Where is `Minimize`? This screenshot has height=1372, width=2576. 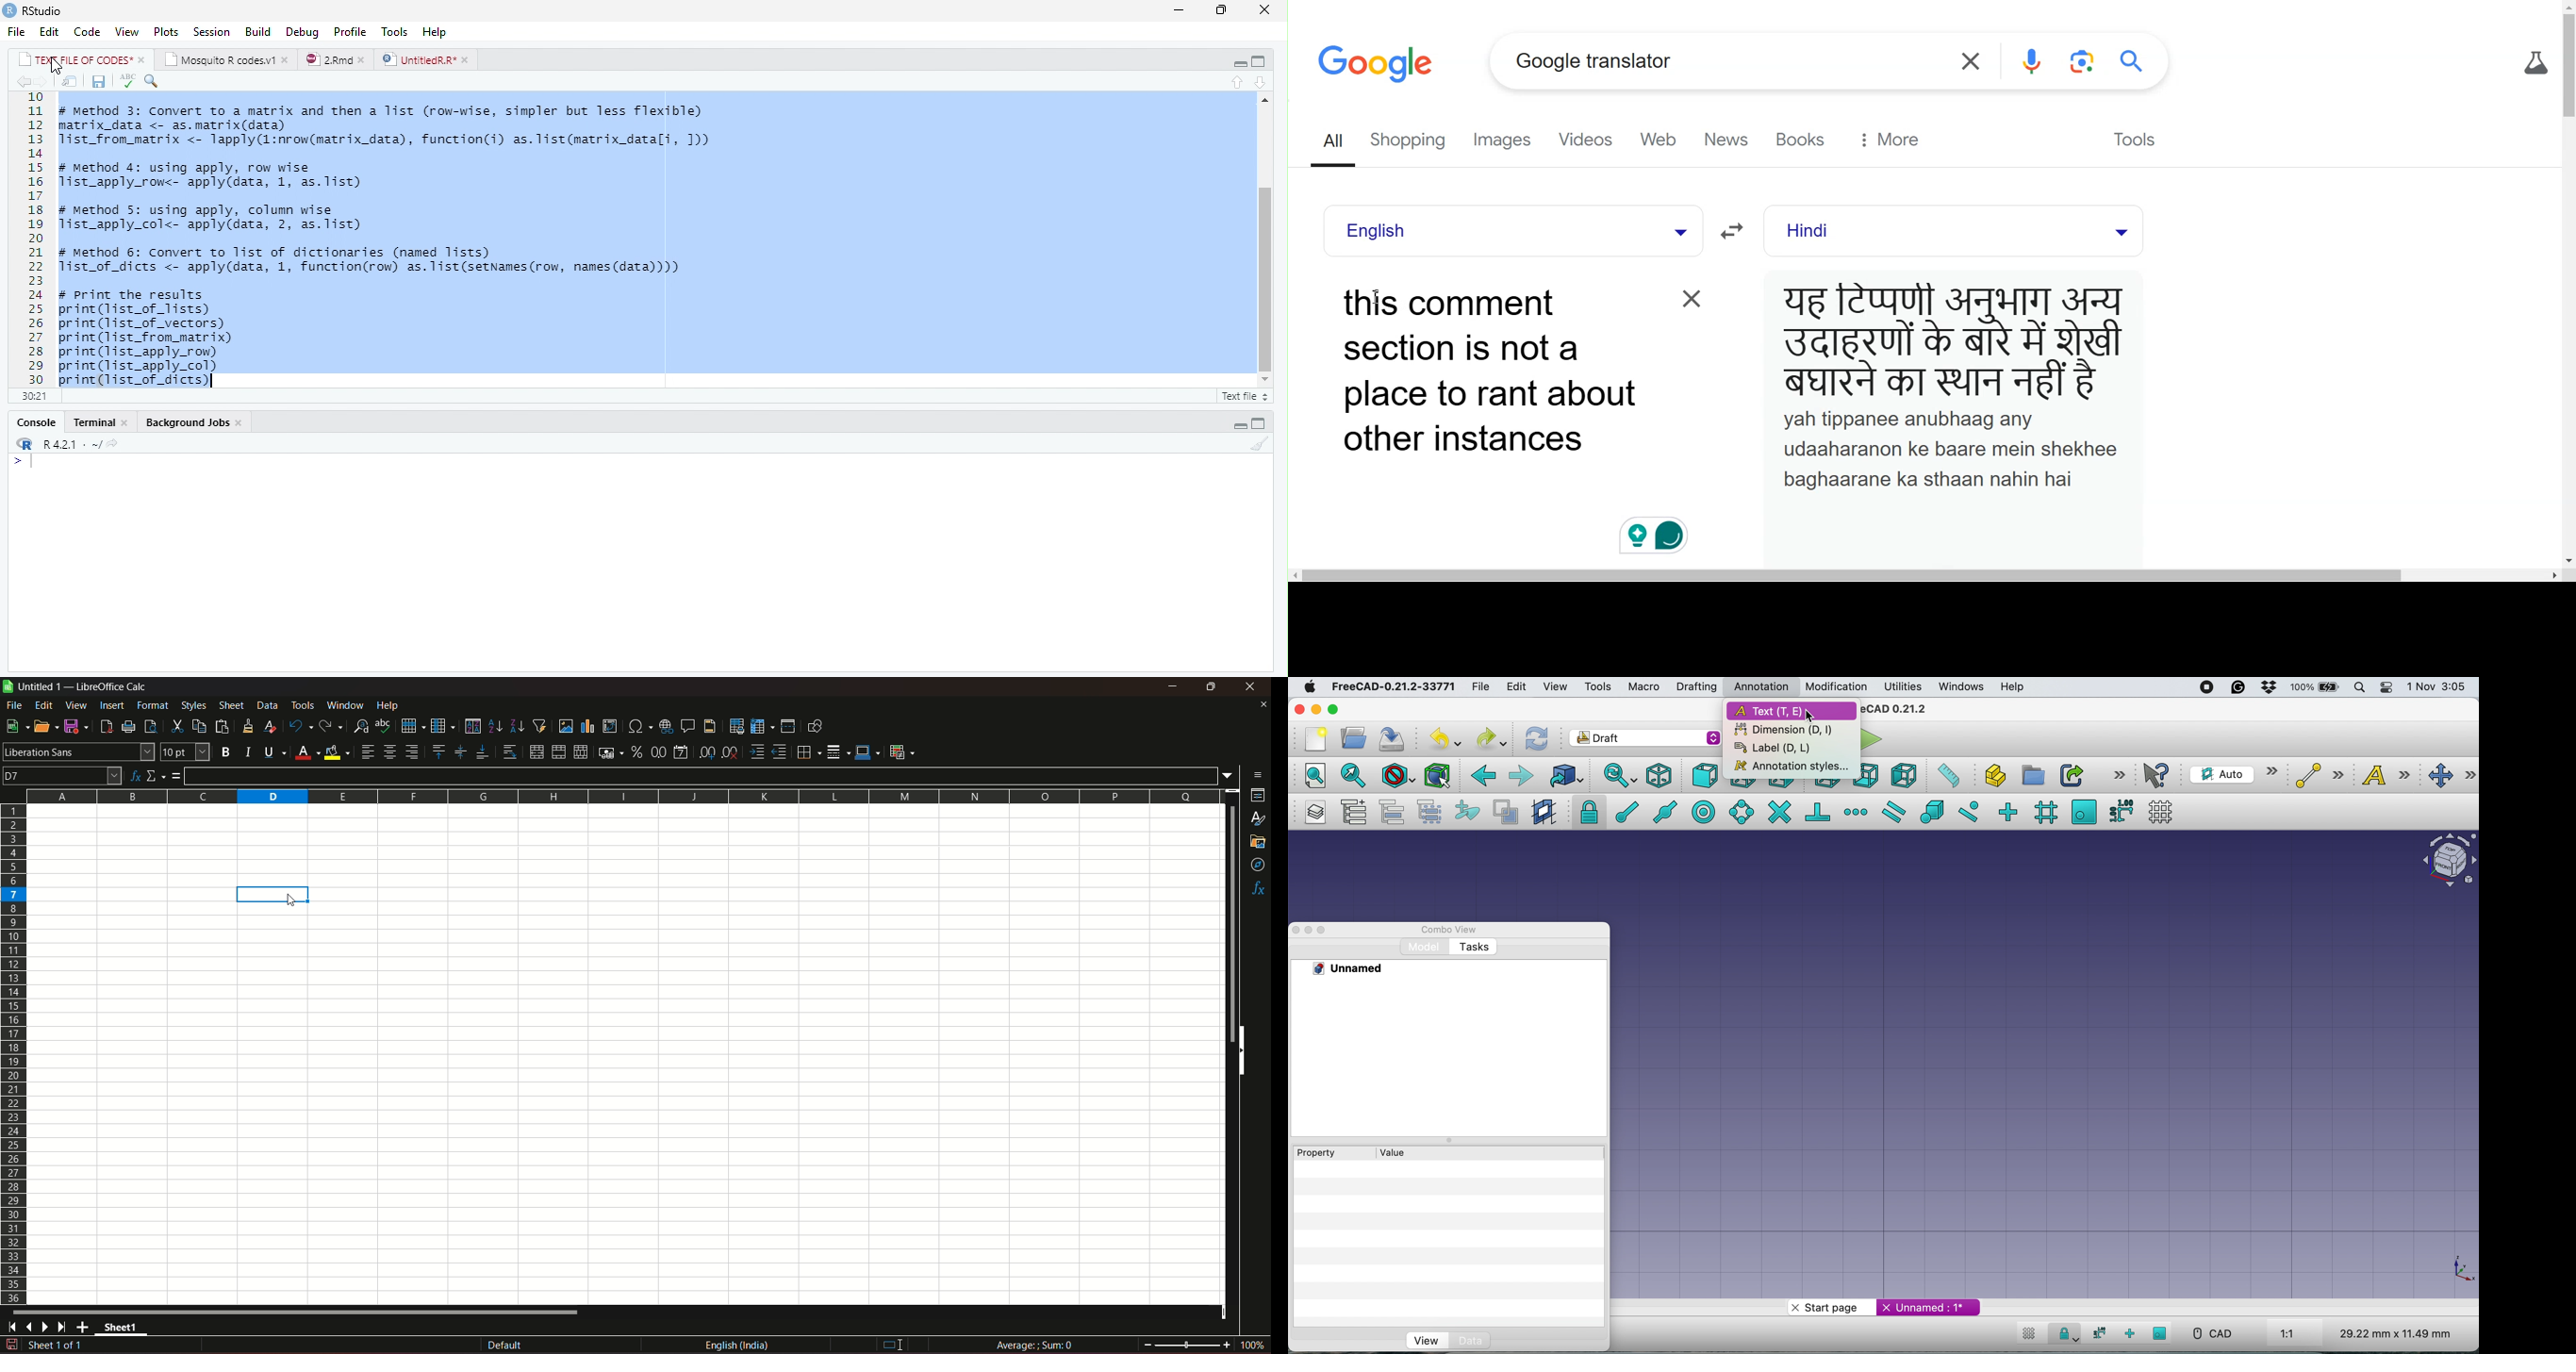
Minimize is located at coordinates (1180, 9).